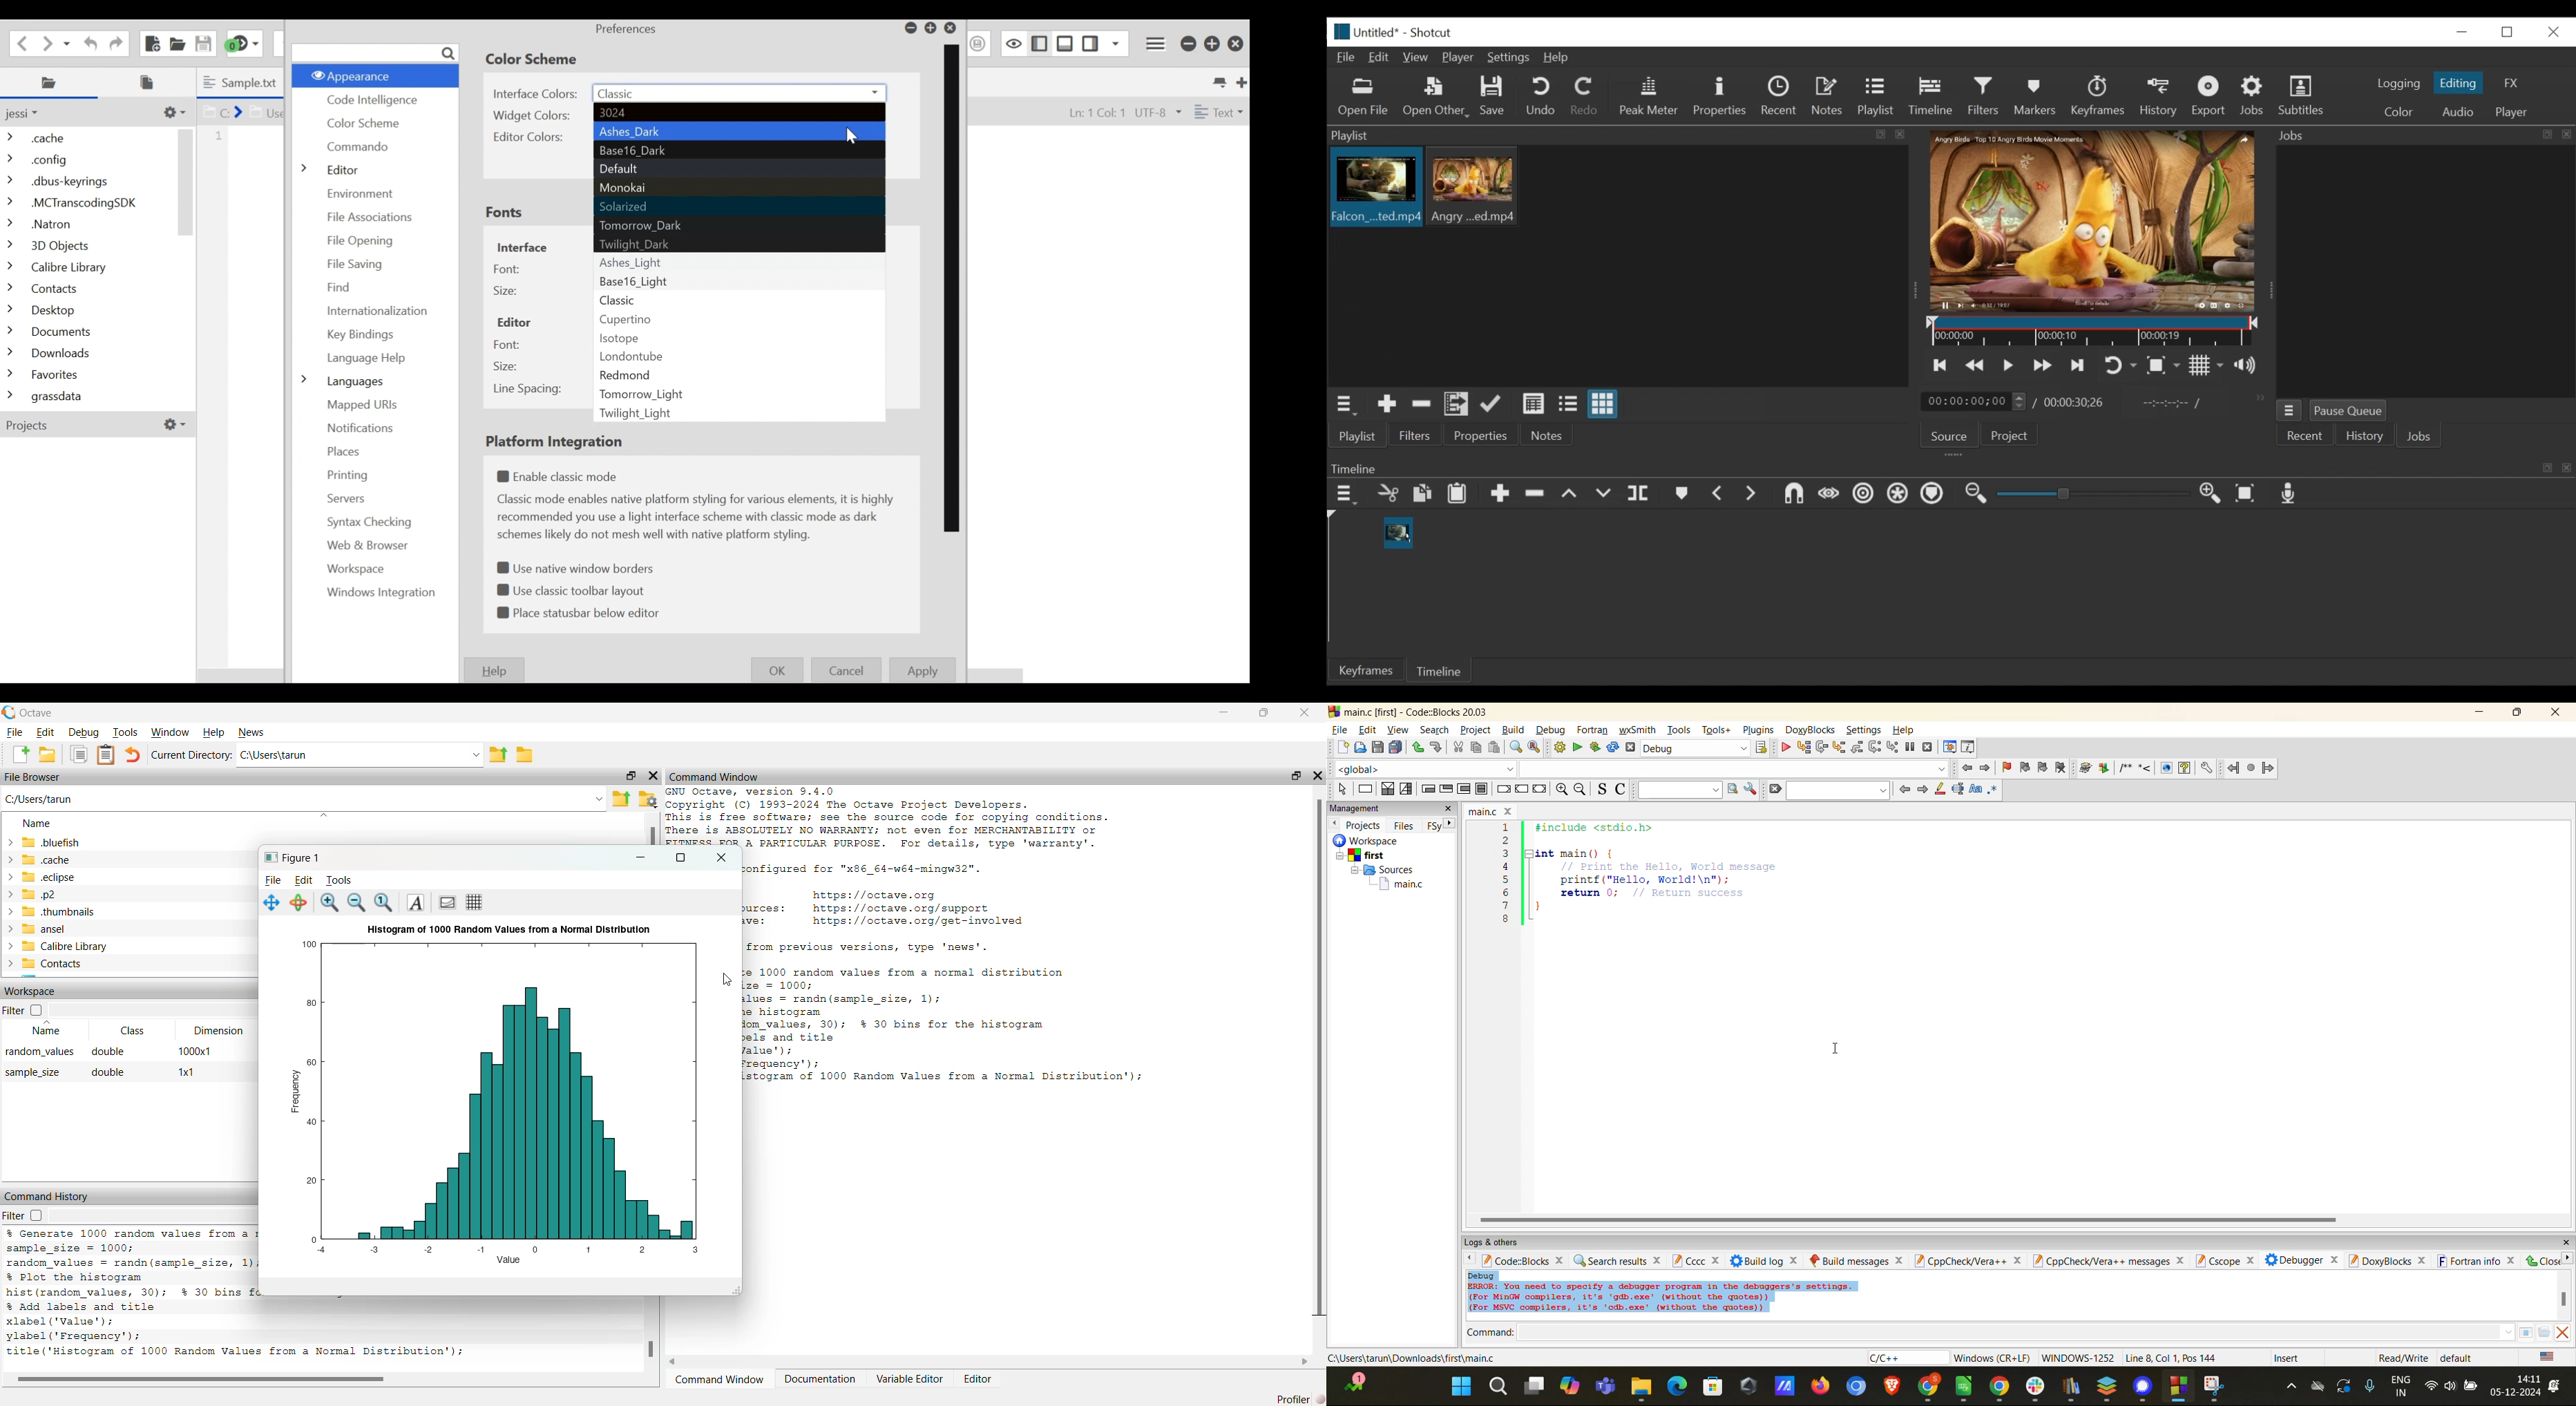 This screenshot has width=2576, height=1428. I want to click on Previous Folder, so click(499, 756).